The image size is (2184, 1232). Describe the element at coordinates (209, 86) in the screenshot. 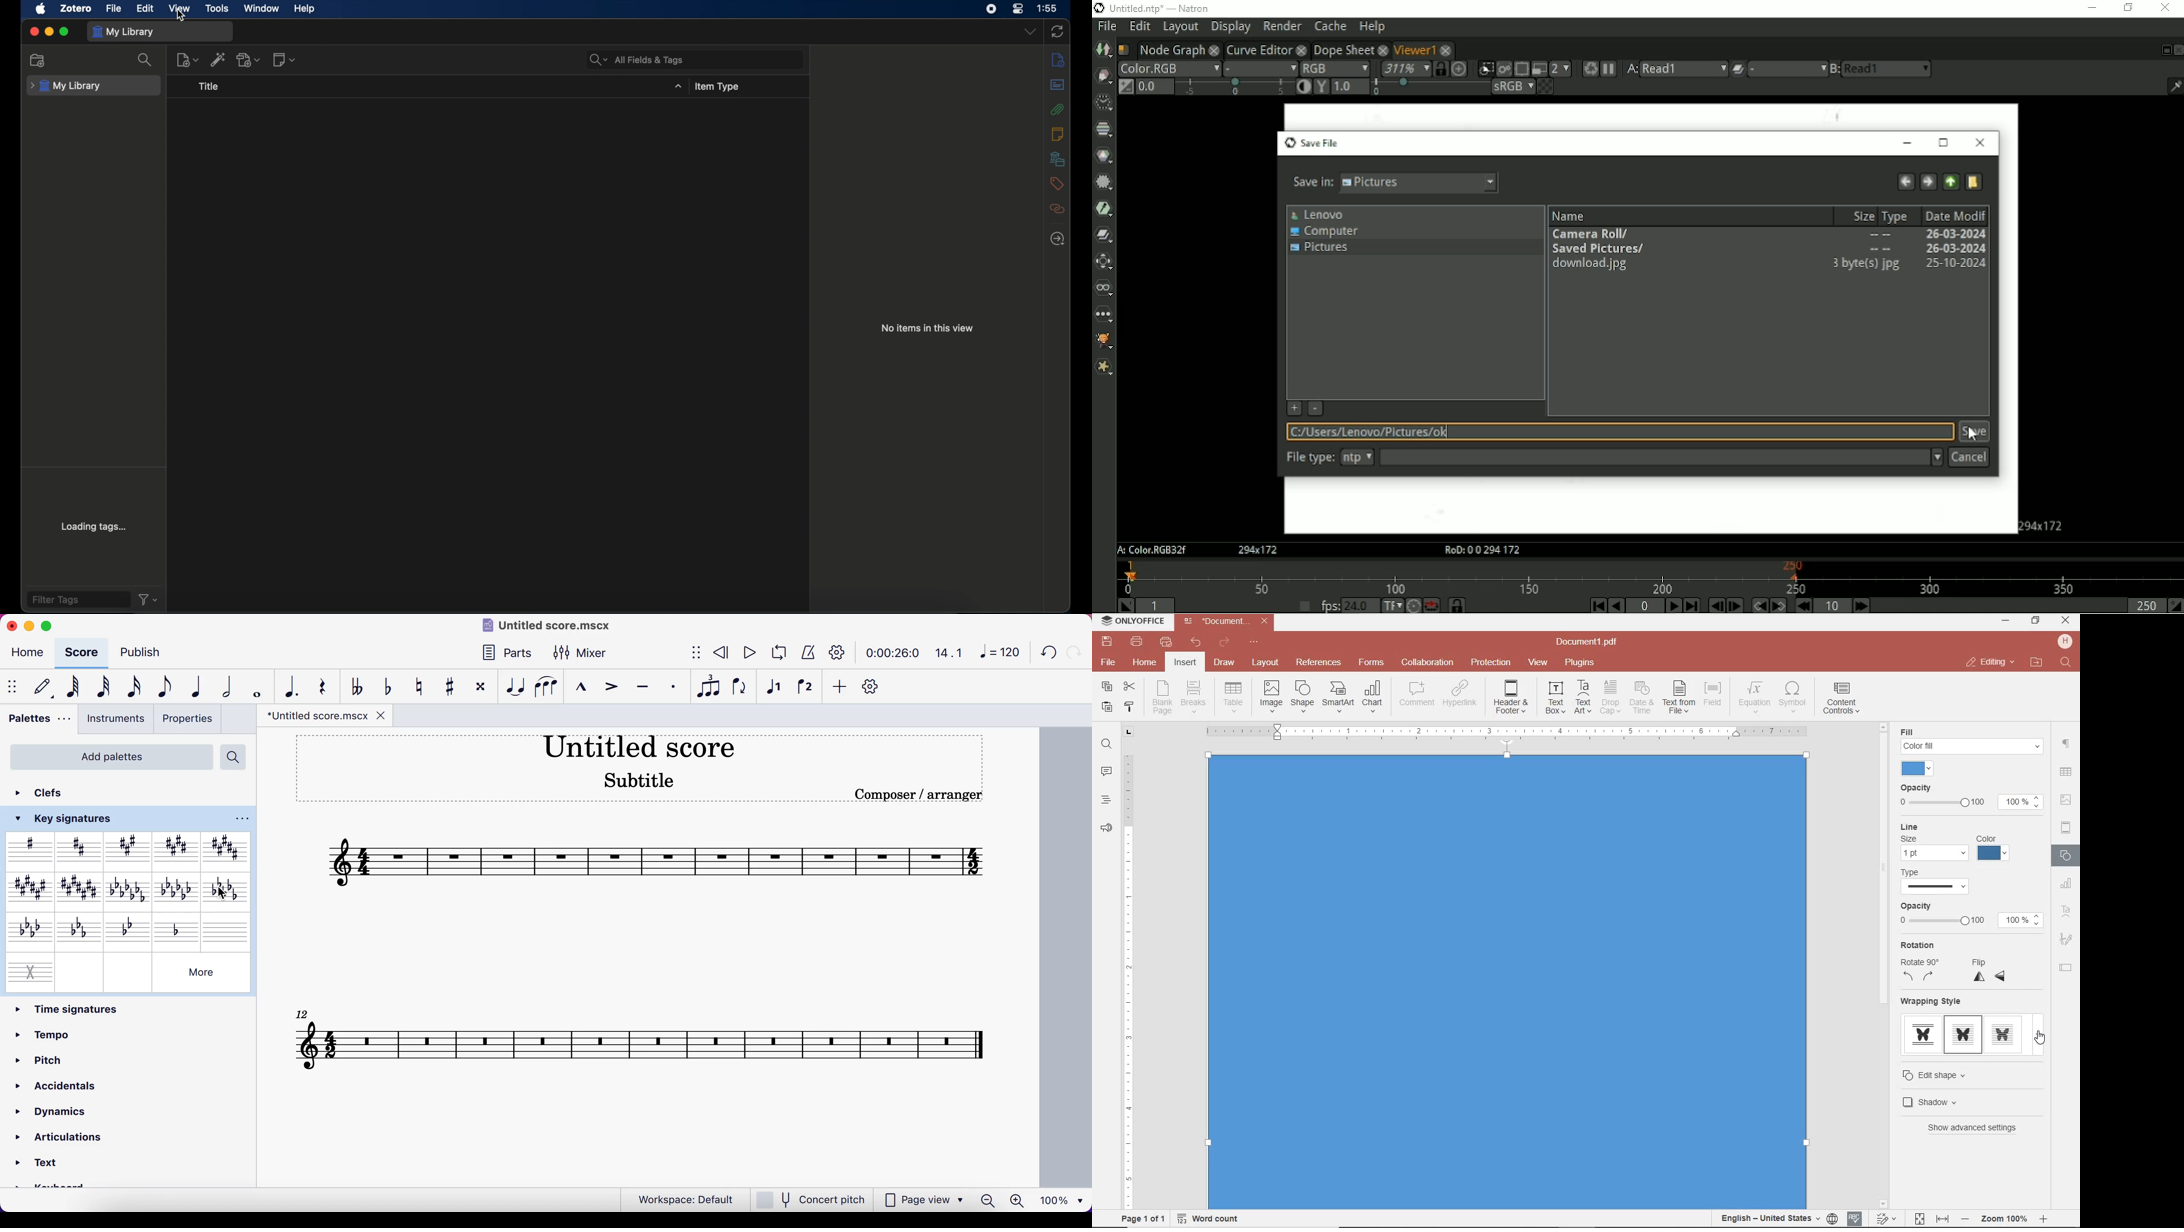

I see `title` at that location.